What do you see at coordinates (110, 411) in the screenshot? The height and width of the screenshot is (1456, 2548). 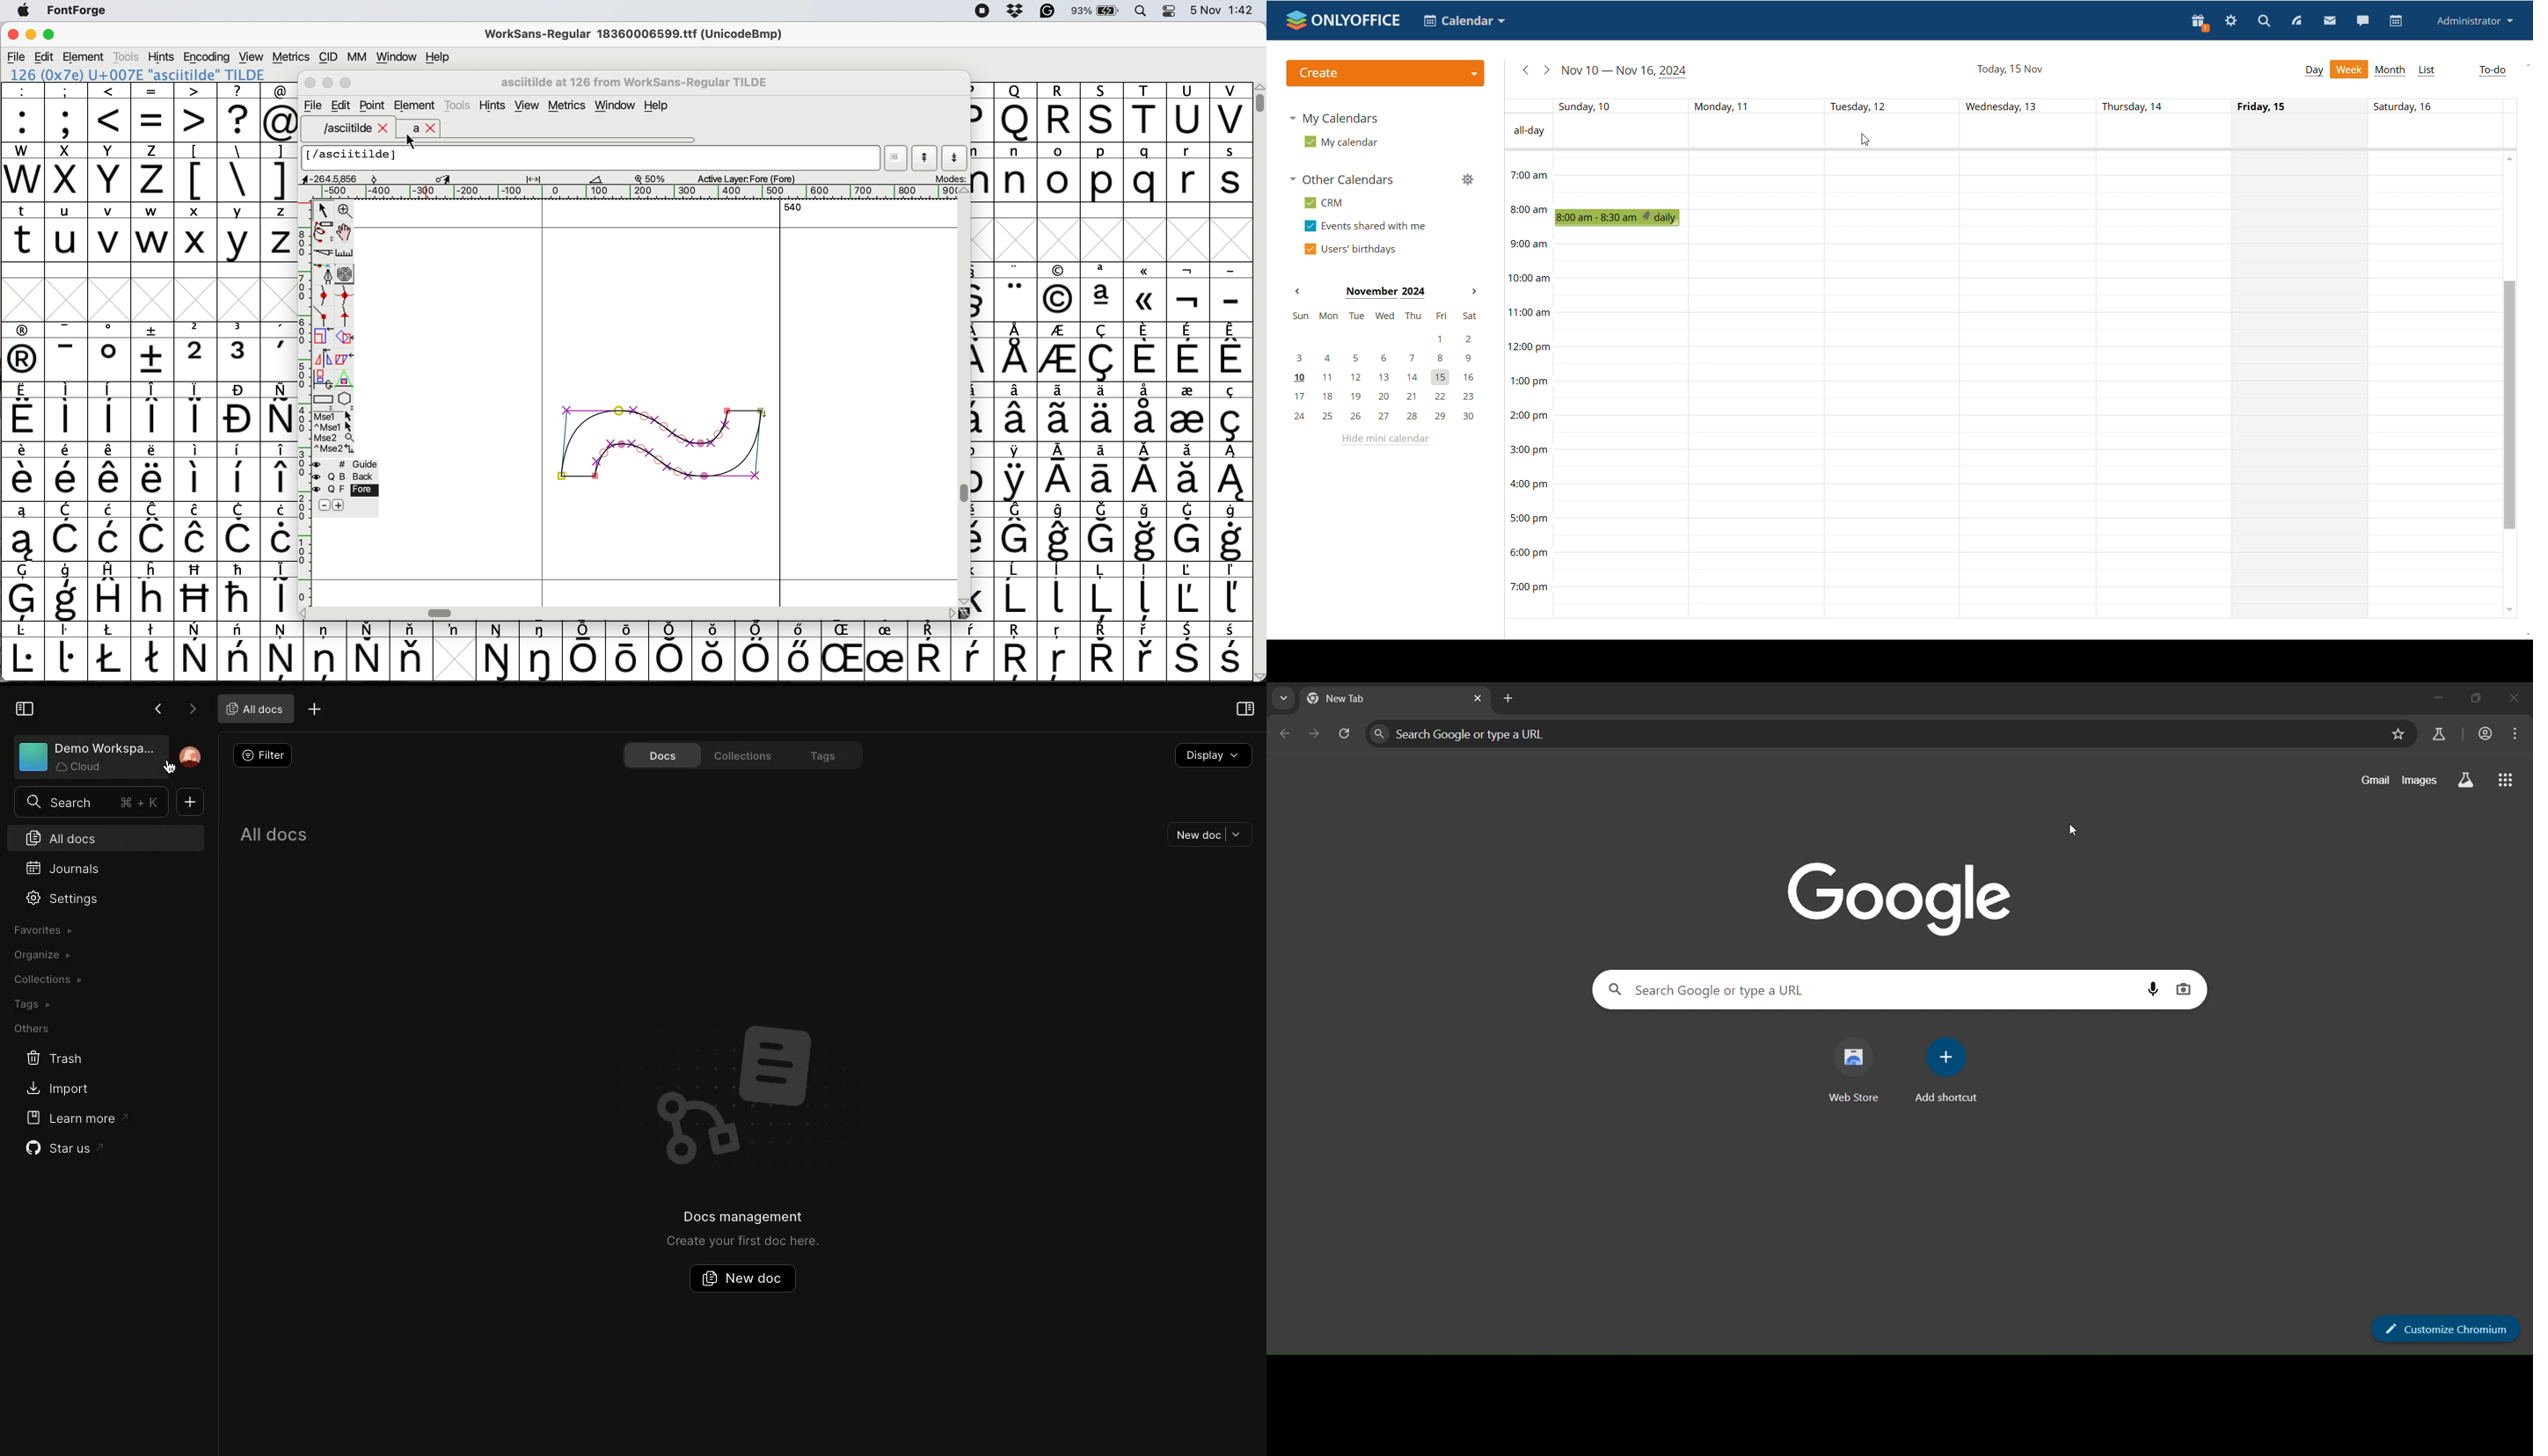 I see `symbol` at bounding box center [110, 411].